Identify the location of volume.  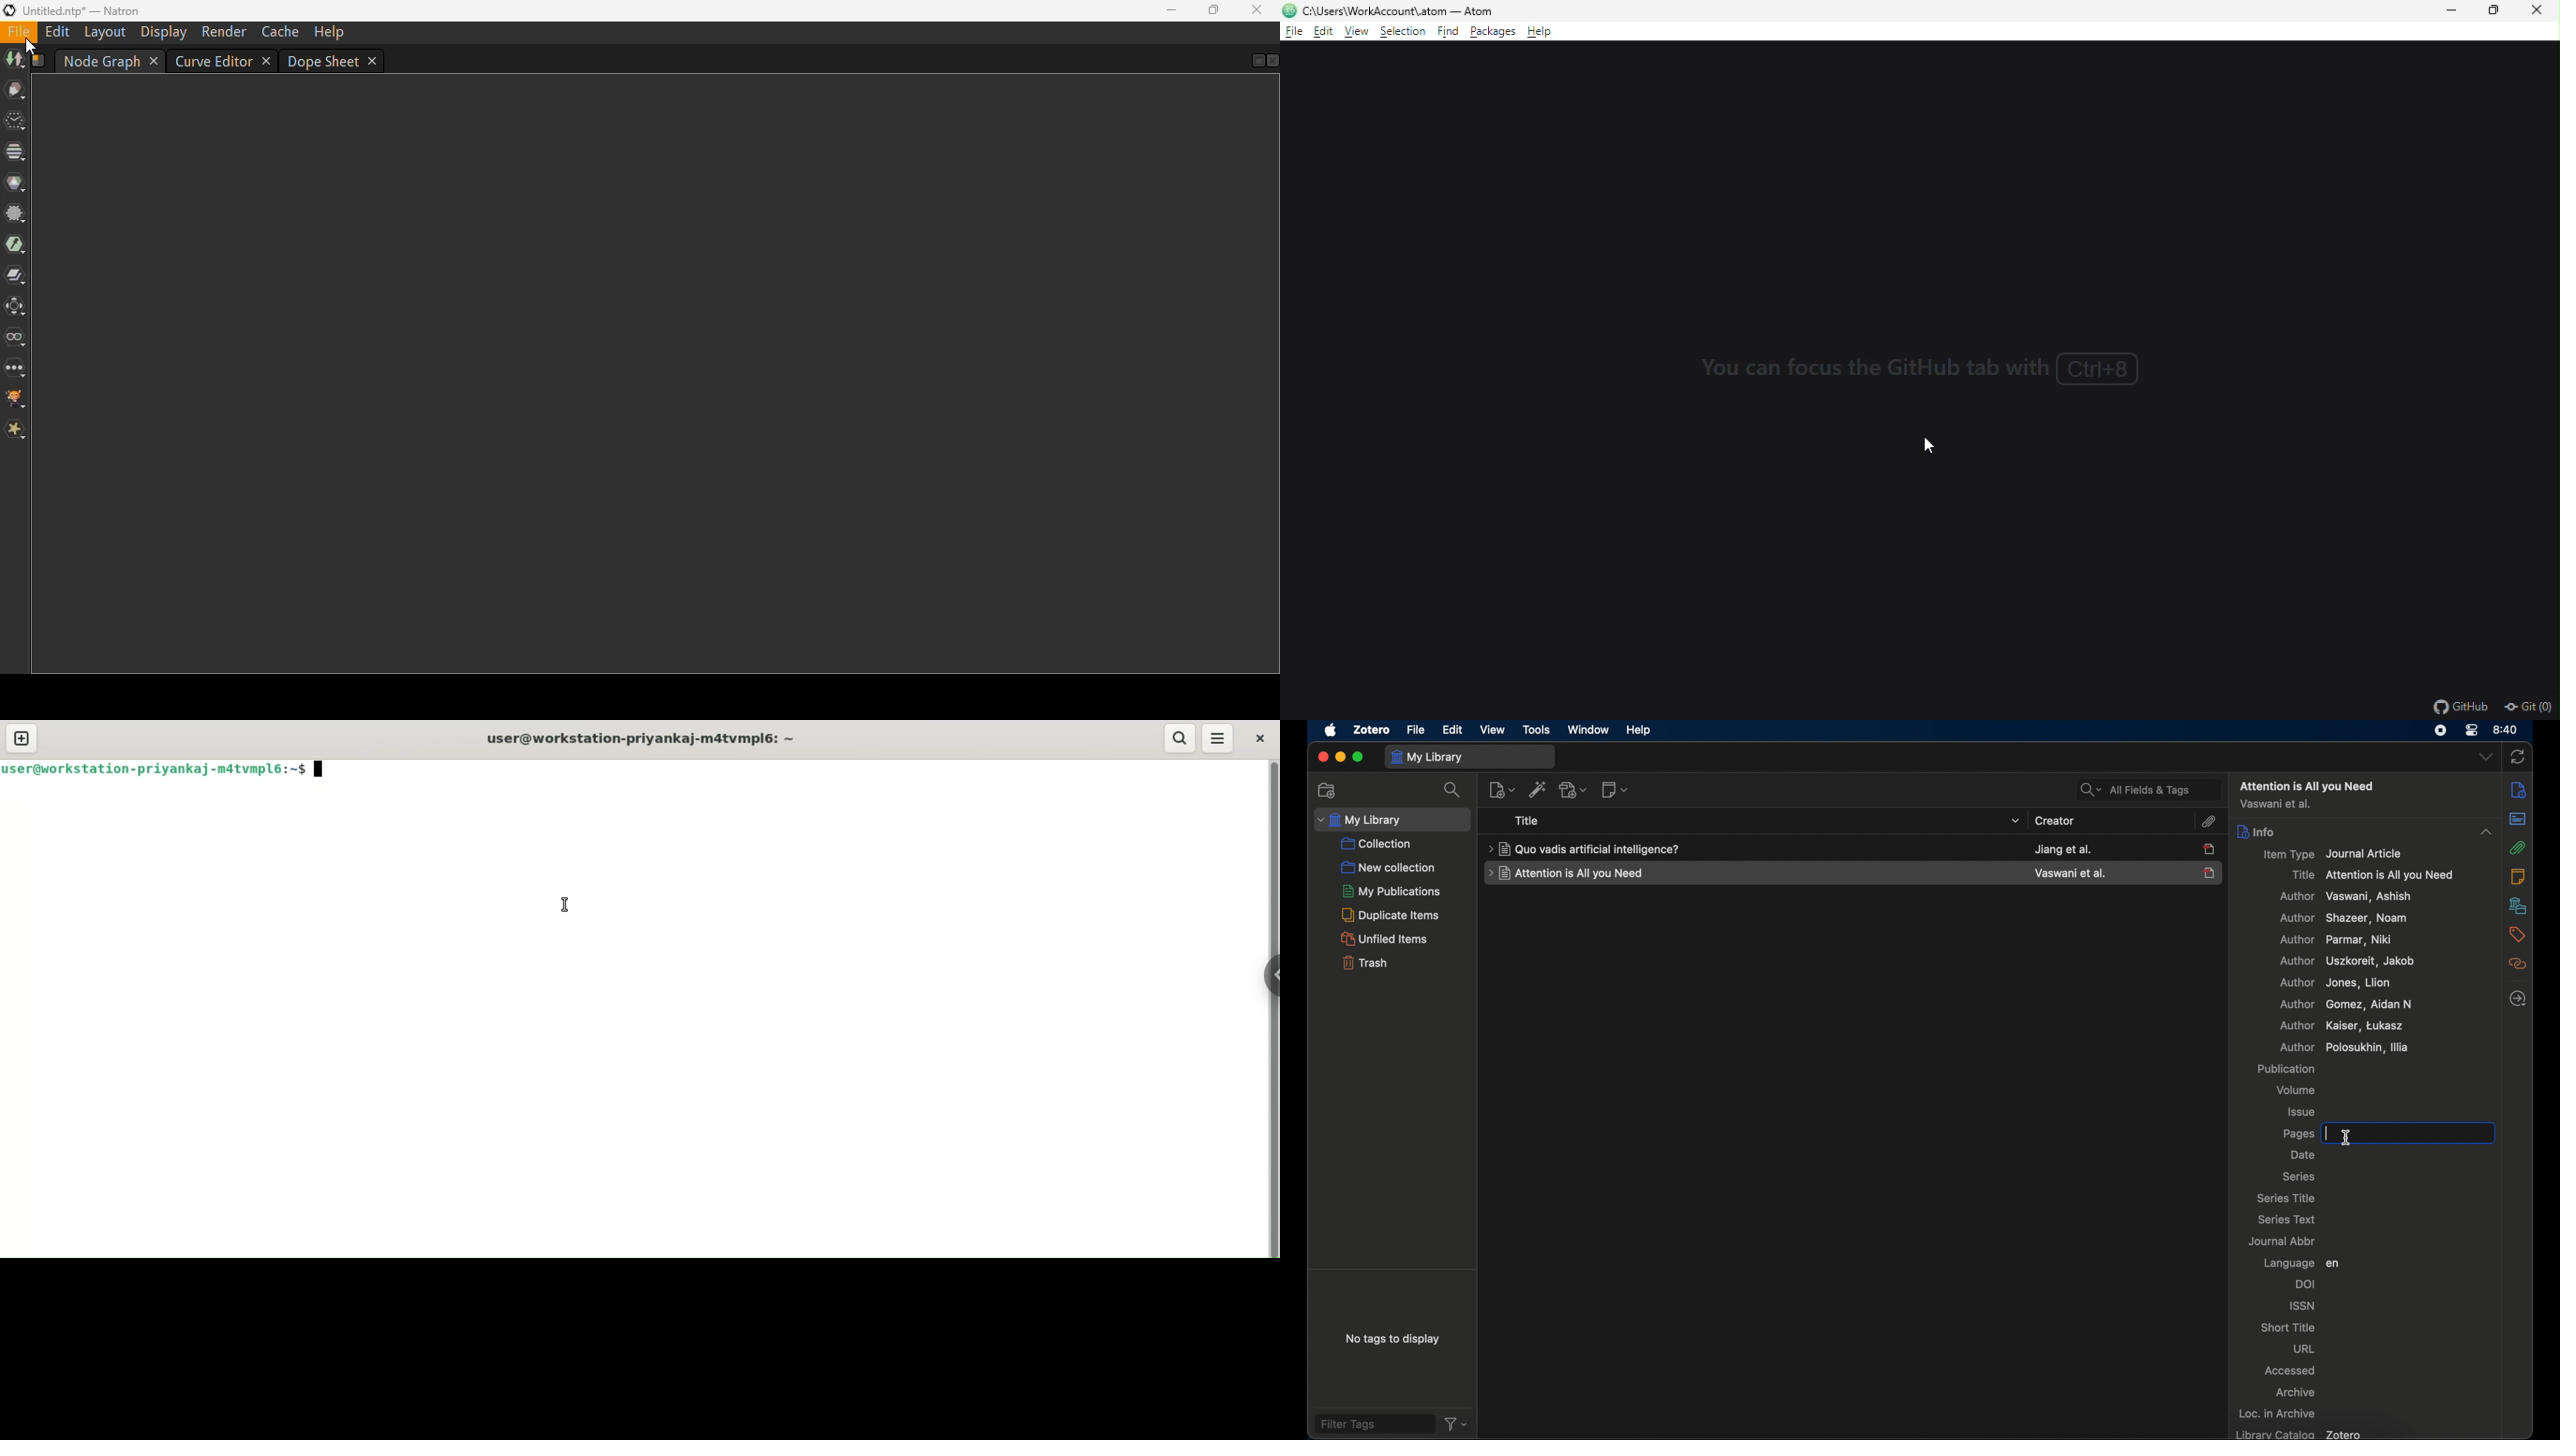
(2298, 1090).